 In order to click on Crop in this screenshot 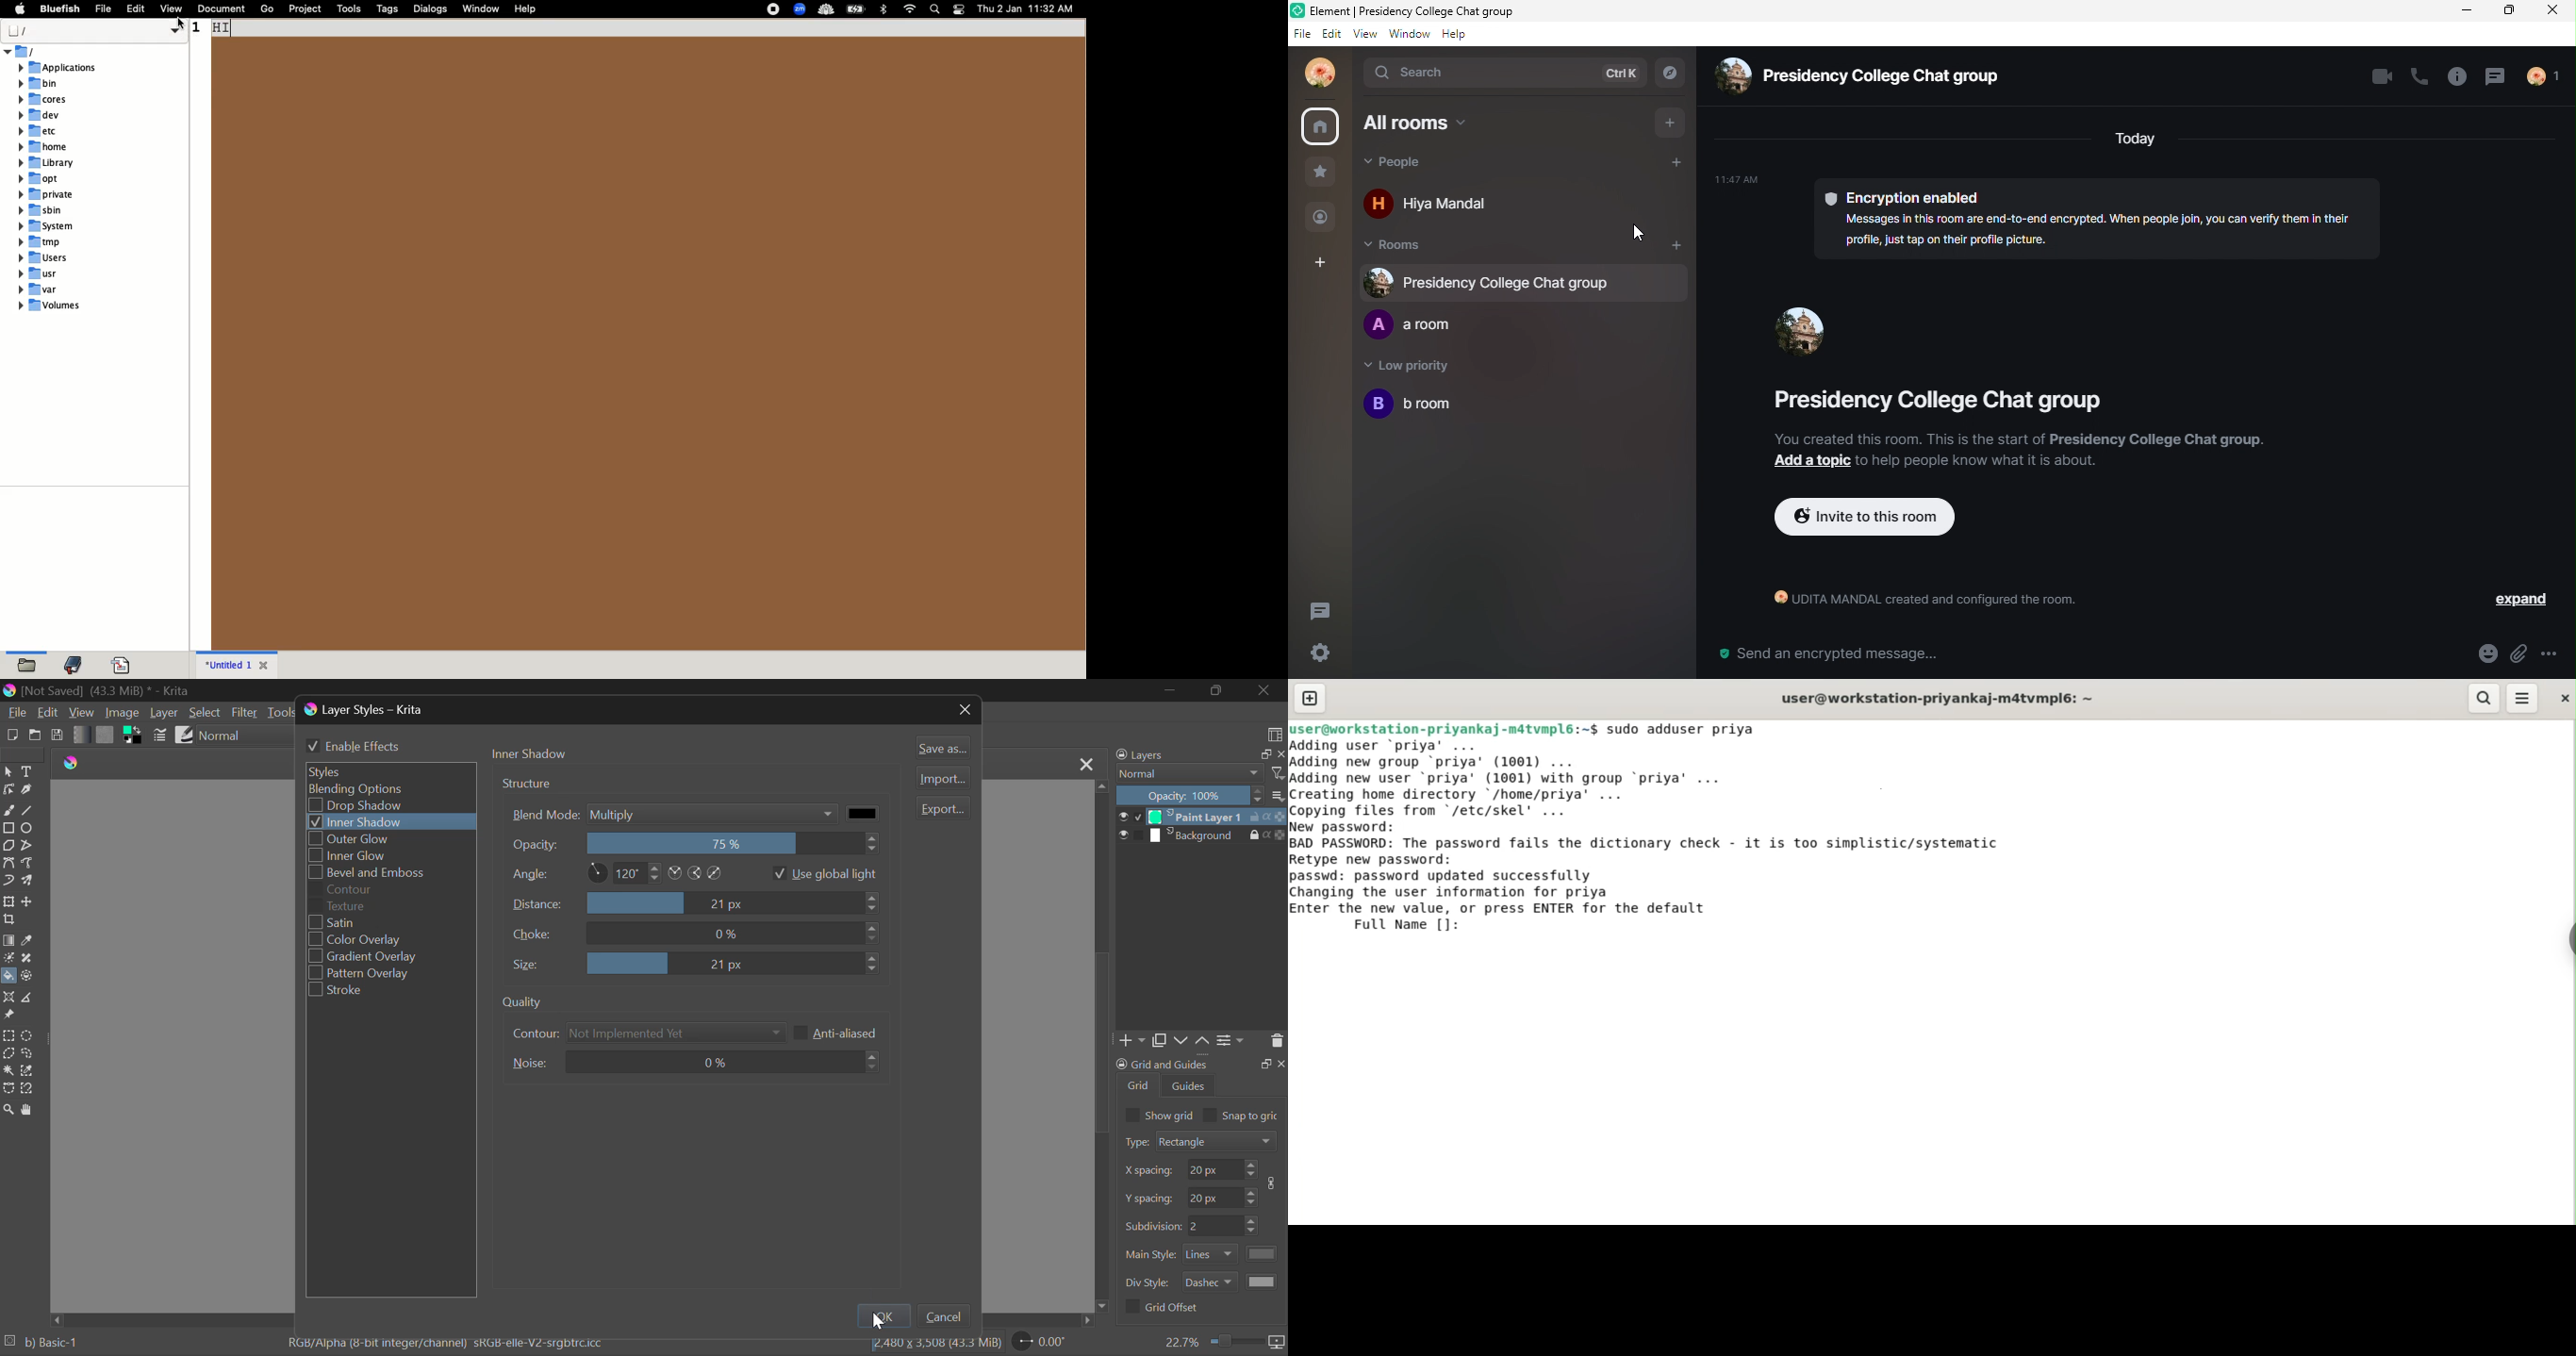, I will do `click(8, 920)`.